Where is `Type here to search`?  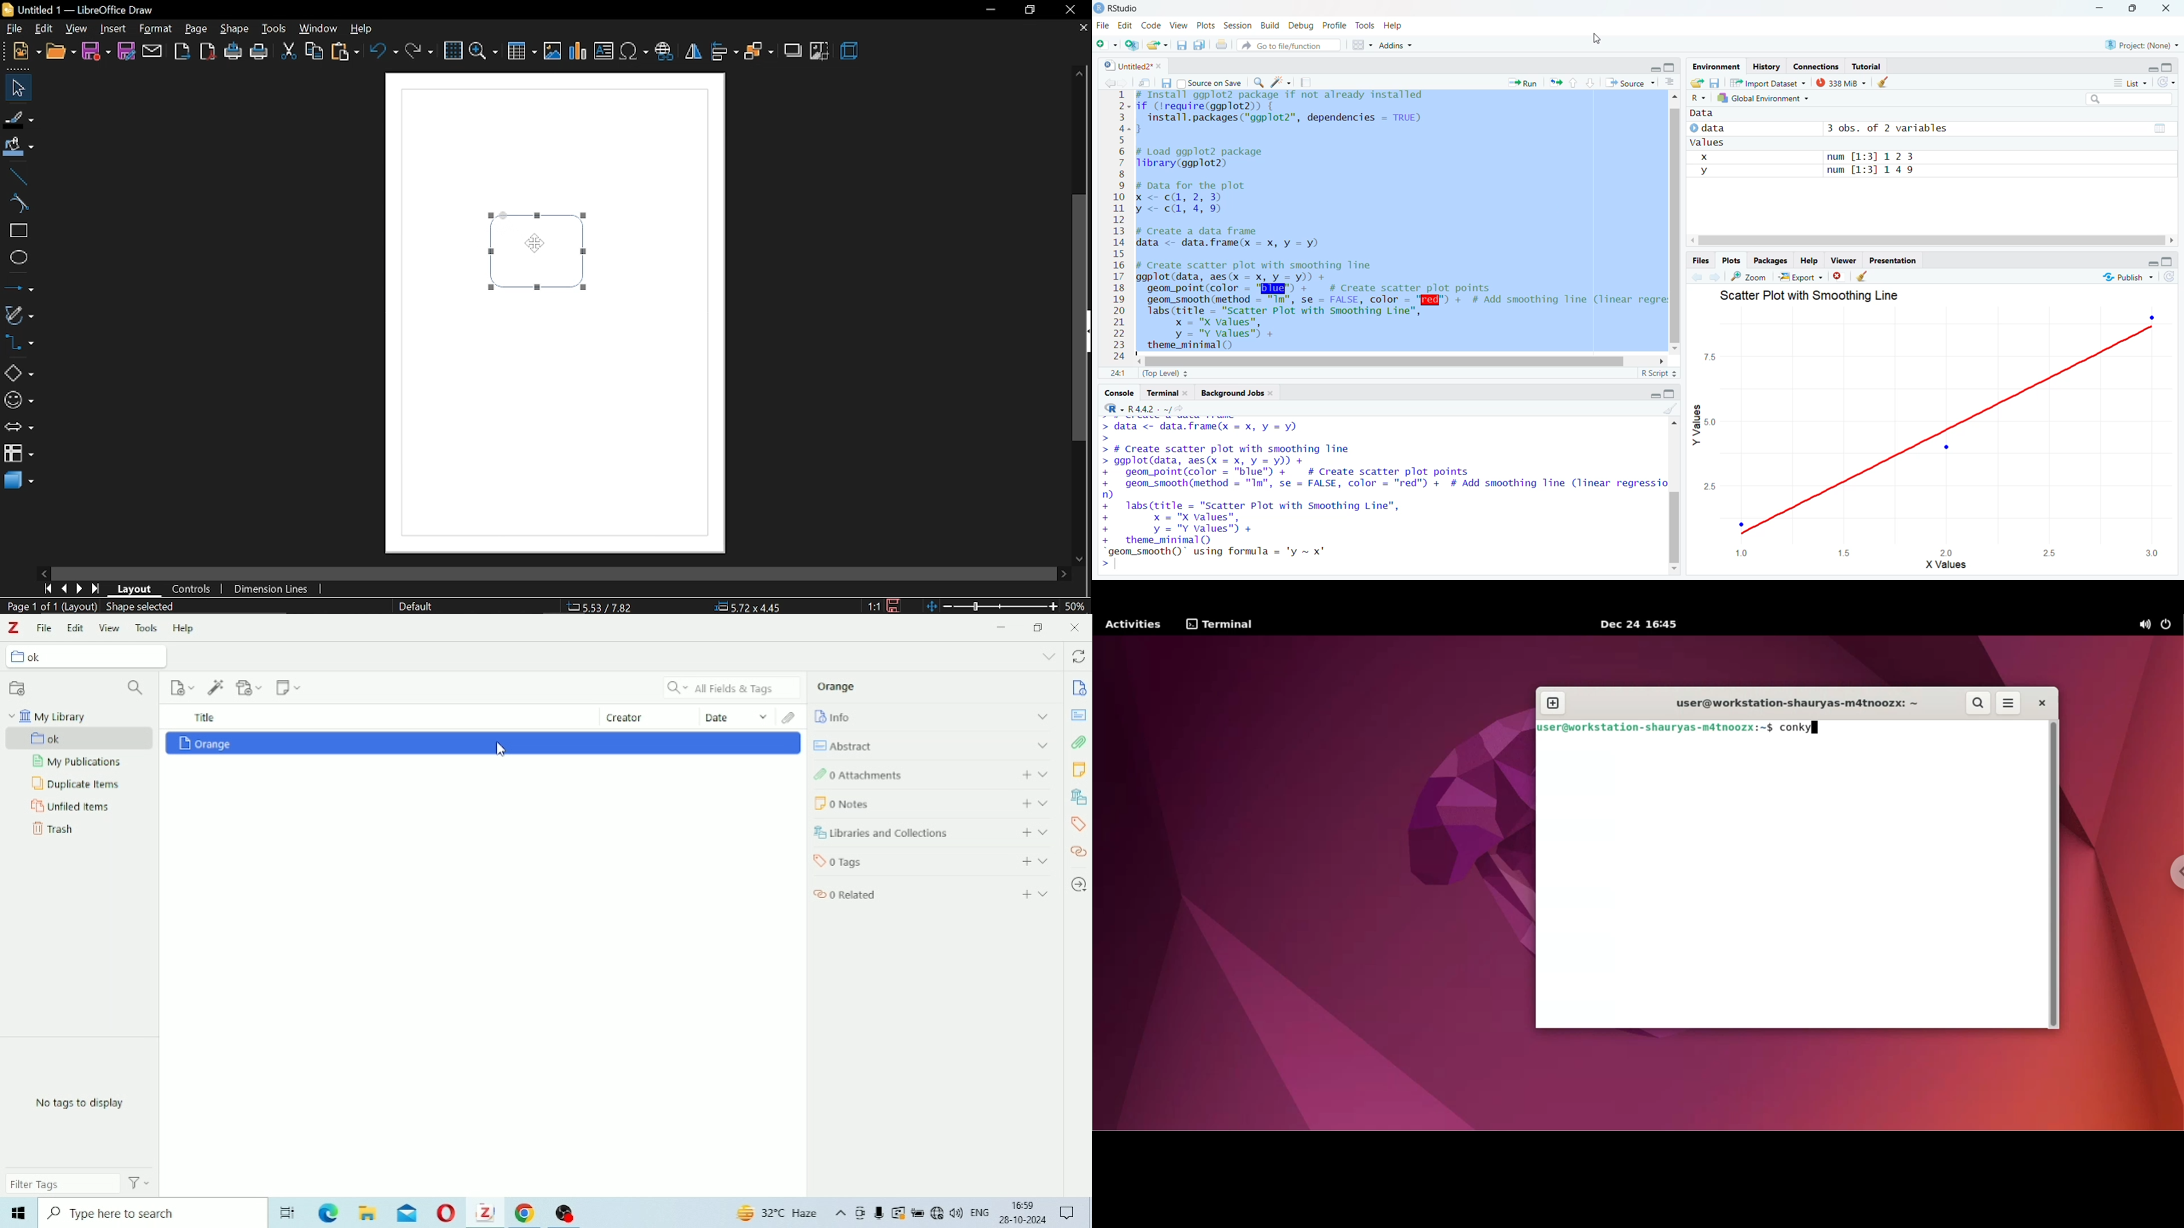 Type here to search is located at coordinates (149, 1212).